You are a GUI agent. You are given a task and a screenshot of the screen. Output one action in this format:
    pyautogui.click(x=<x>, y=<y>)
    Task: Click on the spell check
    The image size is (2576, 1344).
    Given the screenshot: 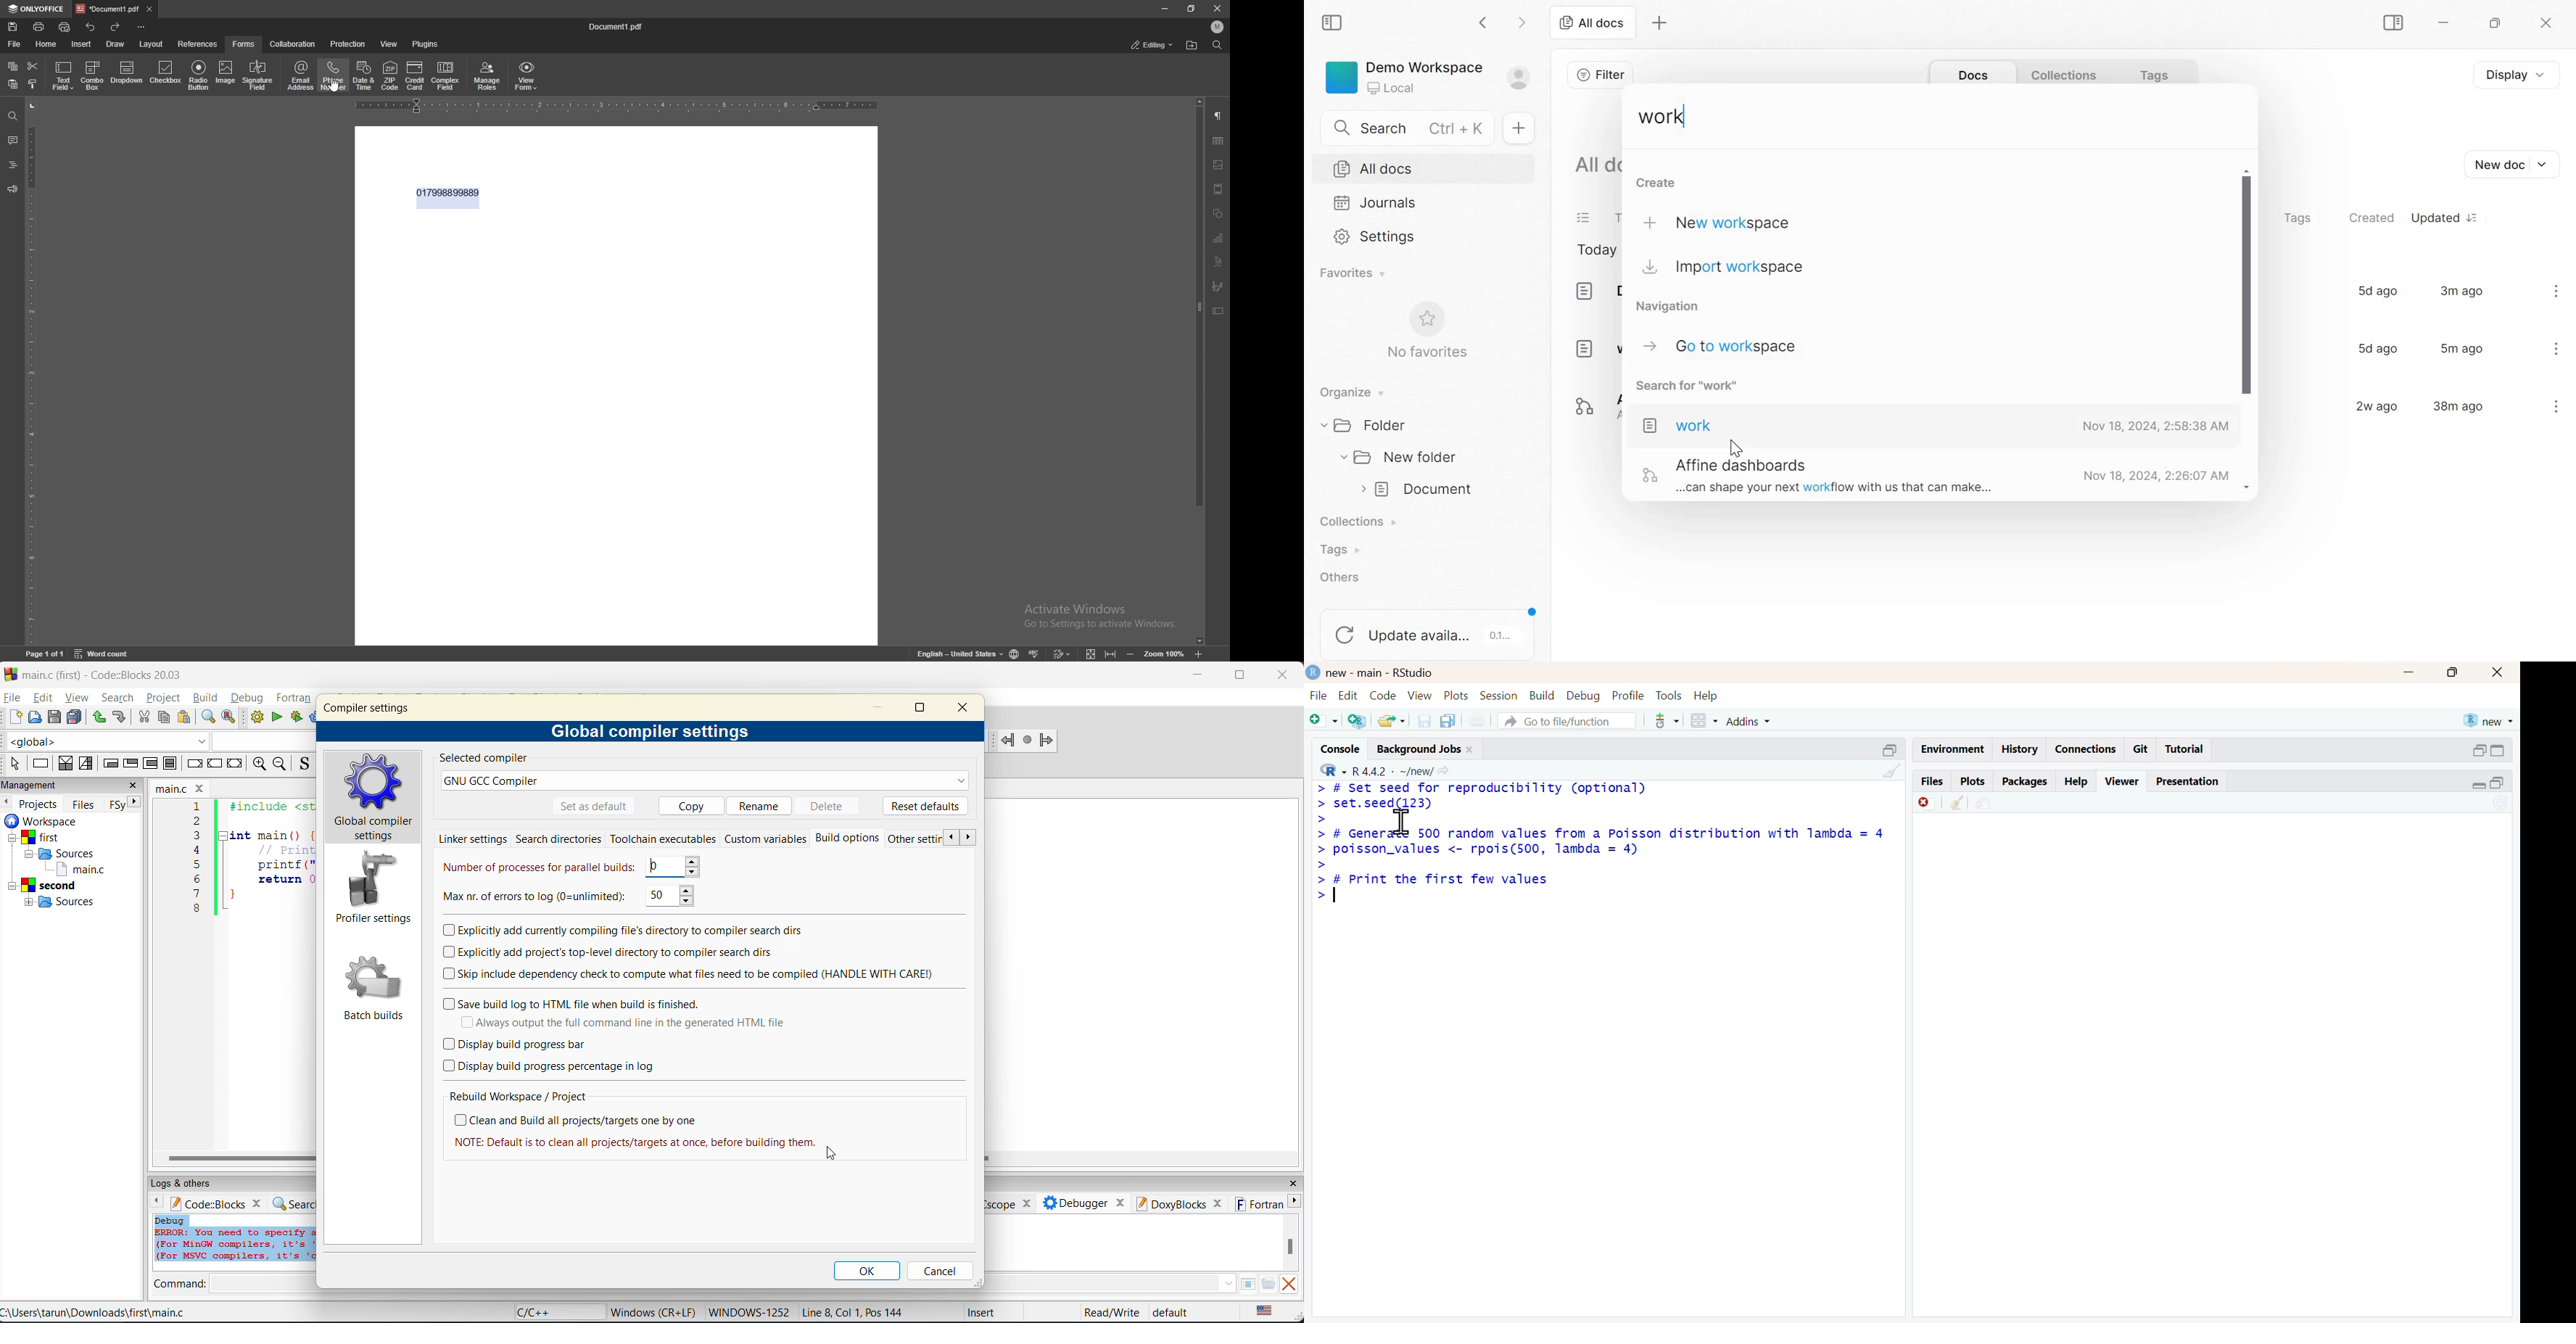 What is the action you would take?
    pyautogui.click(x=1036, y=653)
    